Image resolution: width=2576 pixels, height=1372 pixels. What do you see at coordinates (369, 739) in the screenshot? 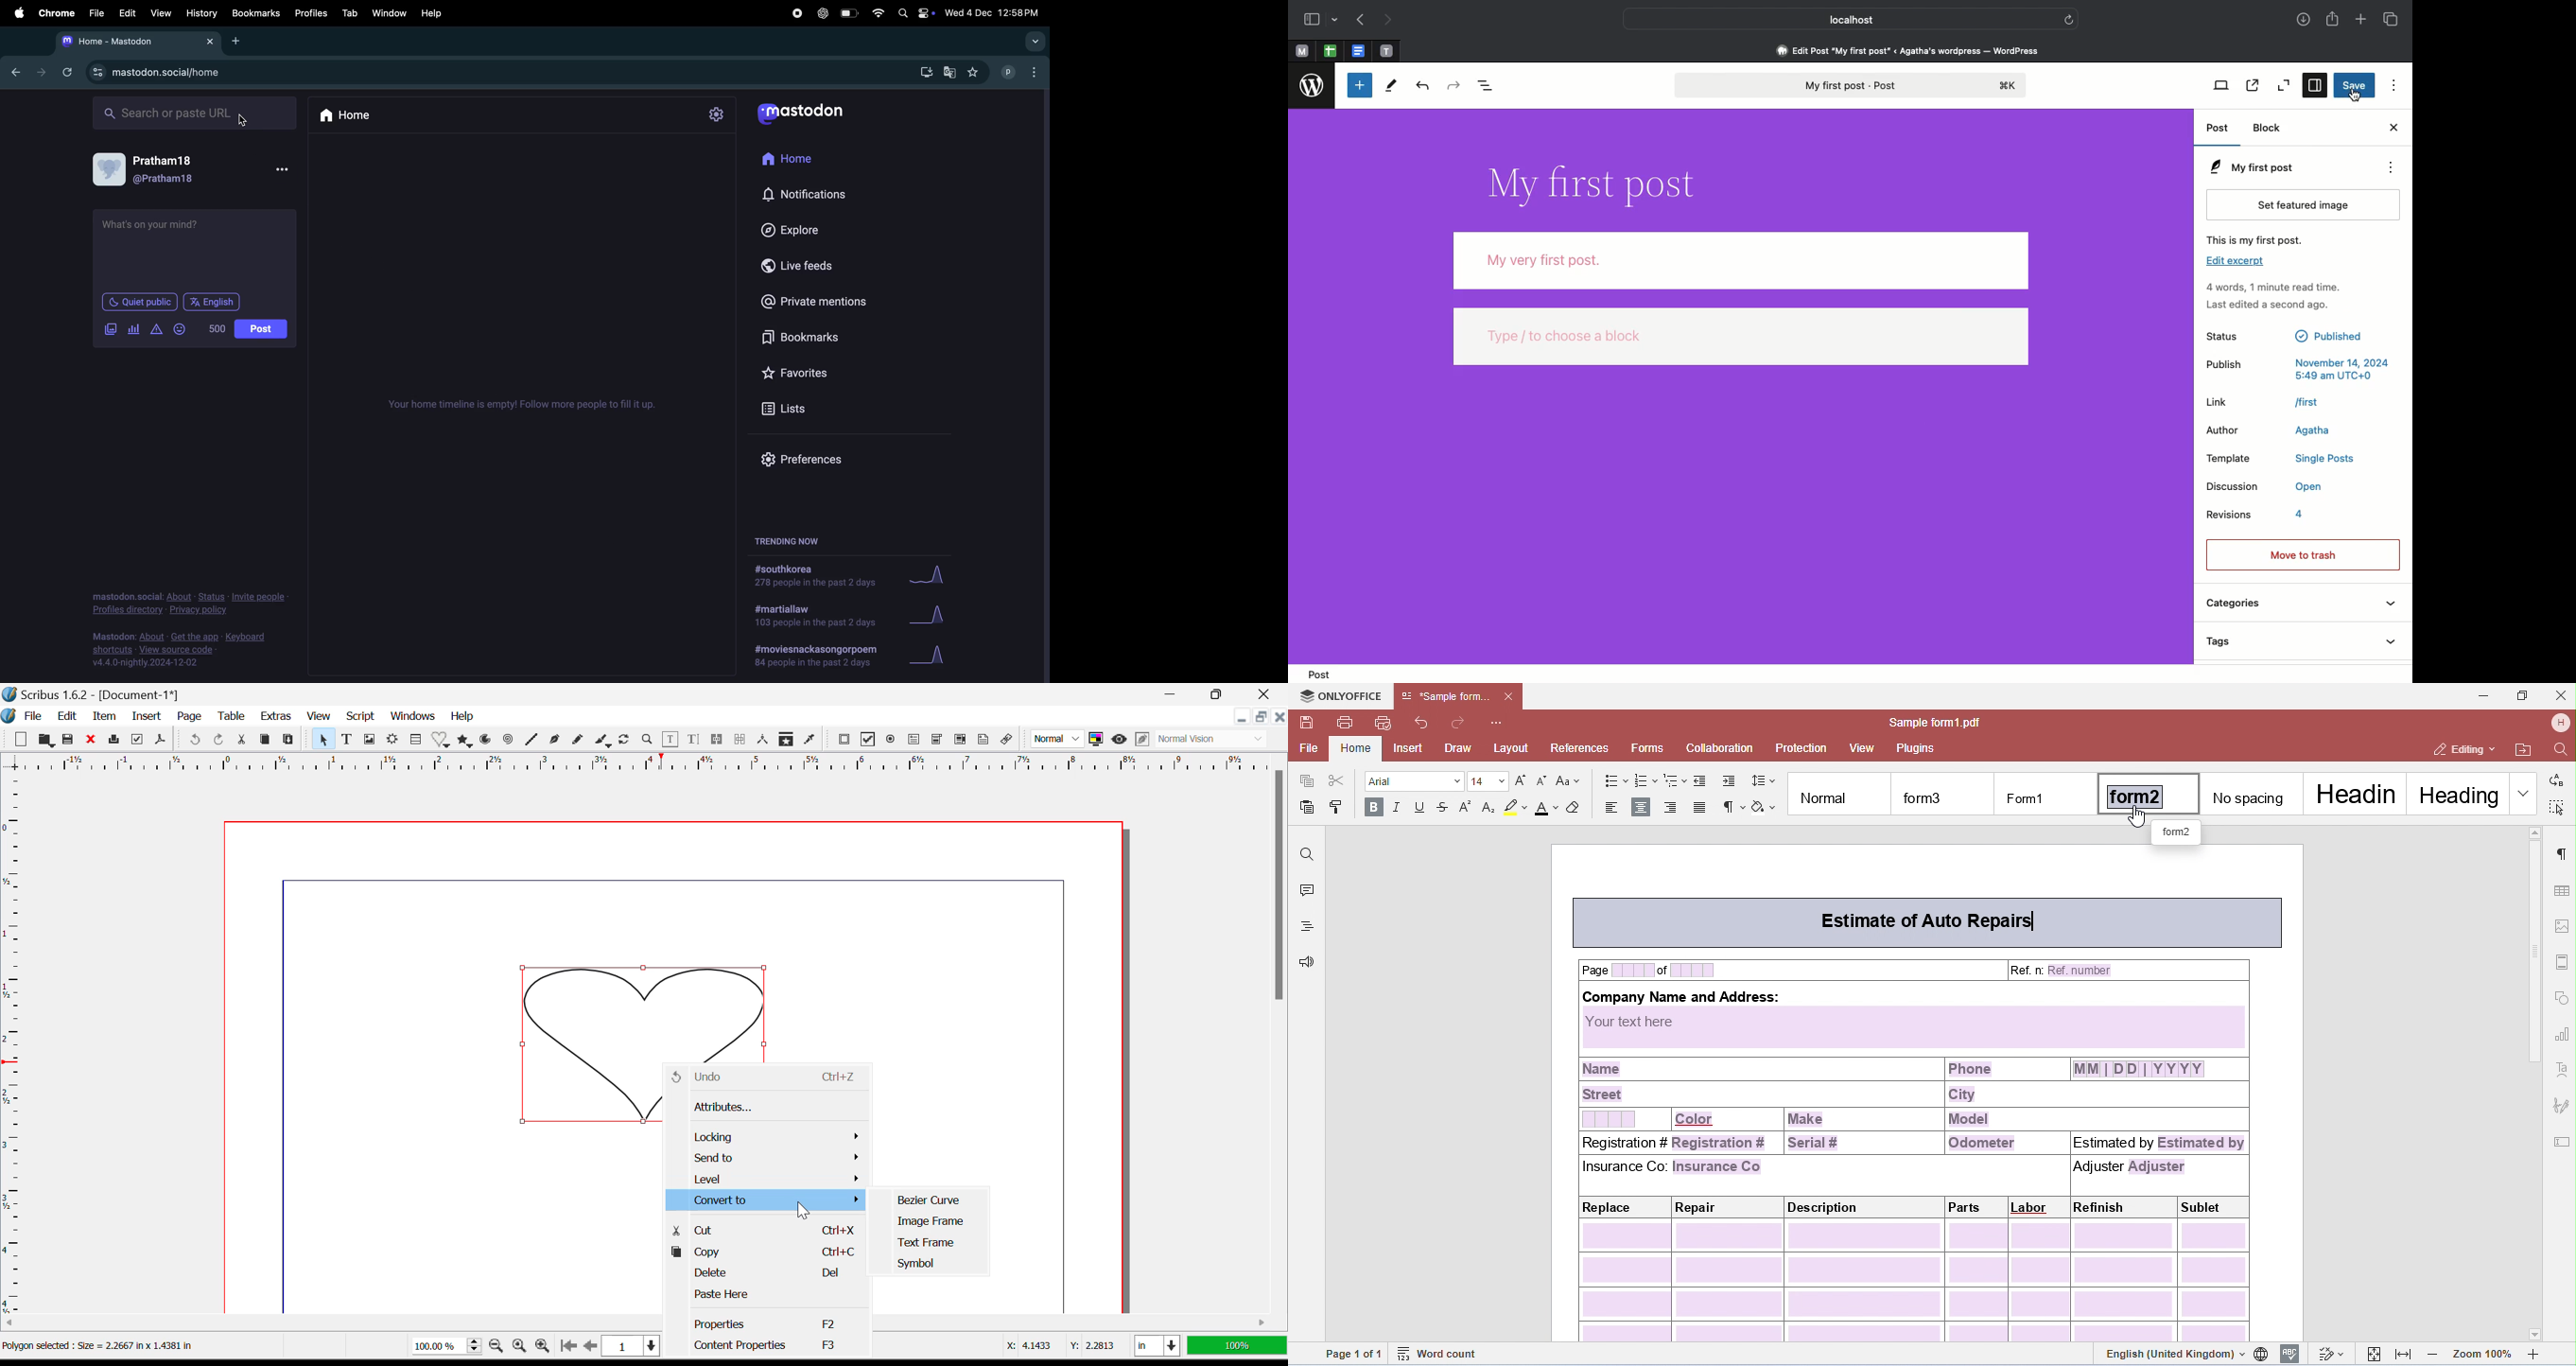
I see `Image Frames` at bounding box center [369, 739].